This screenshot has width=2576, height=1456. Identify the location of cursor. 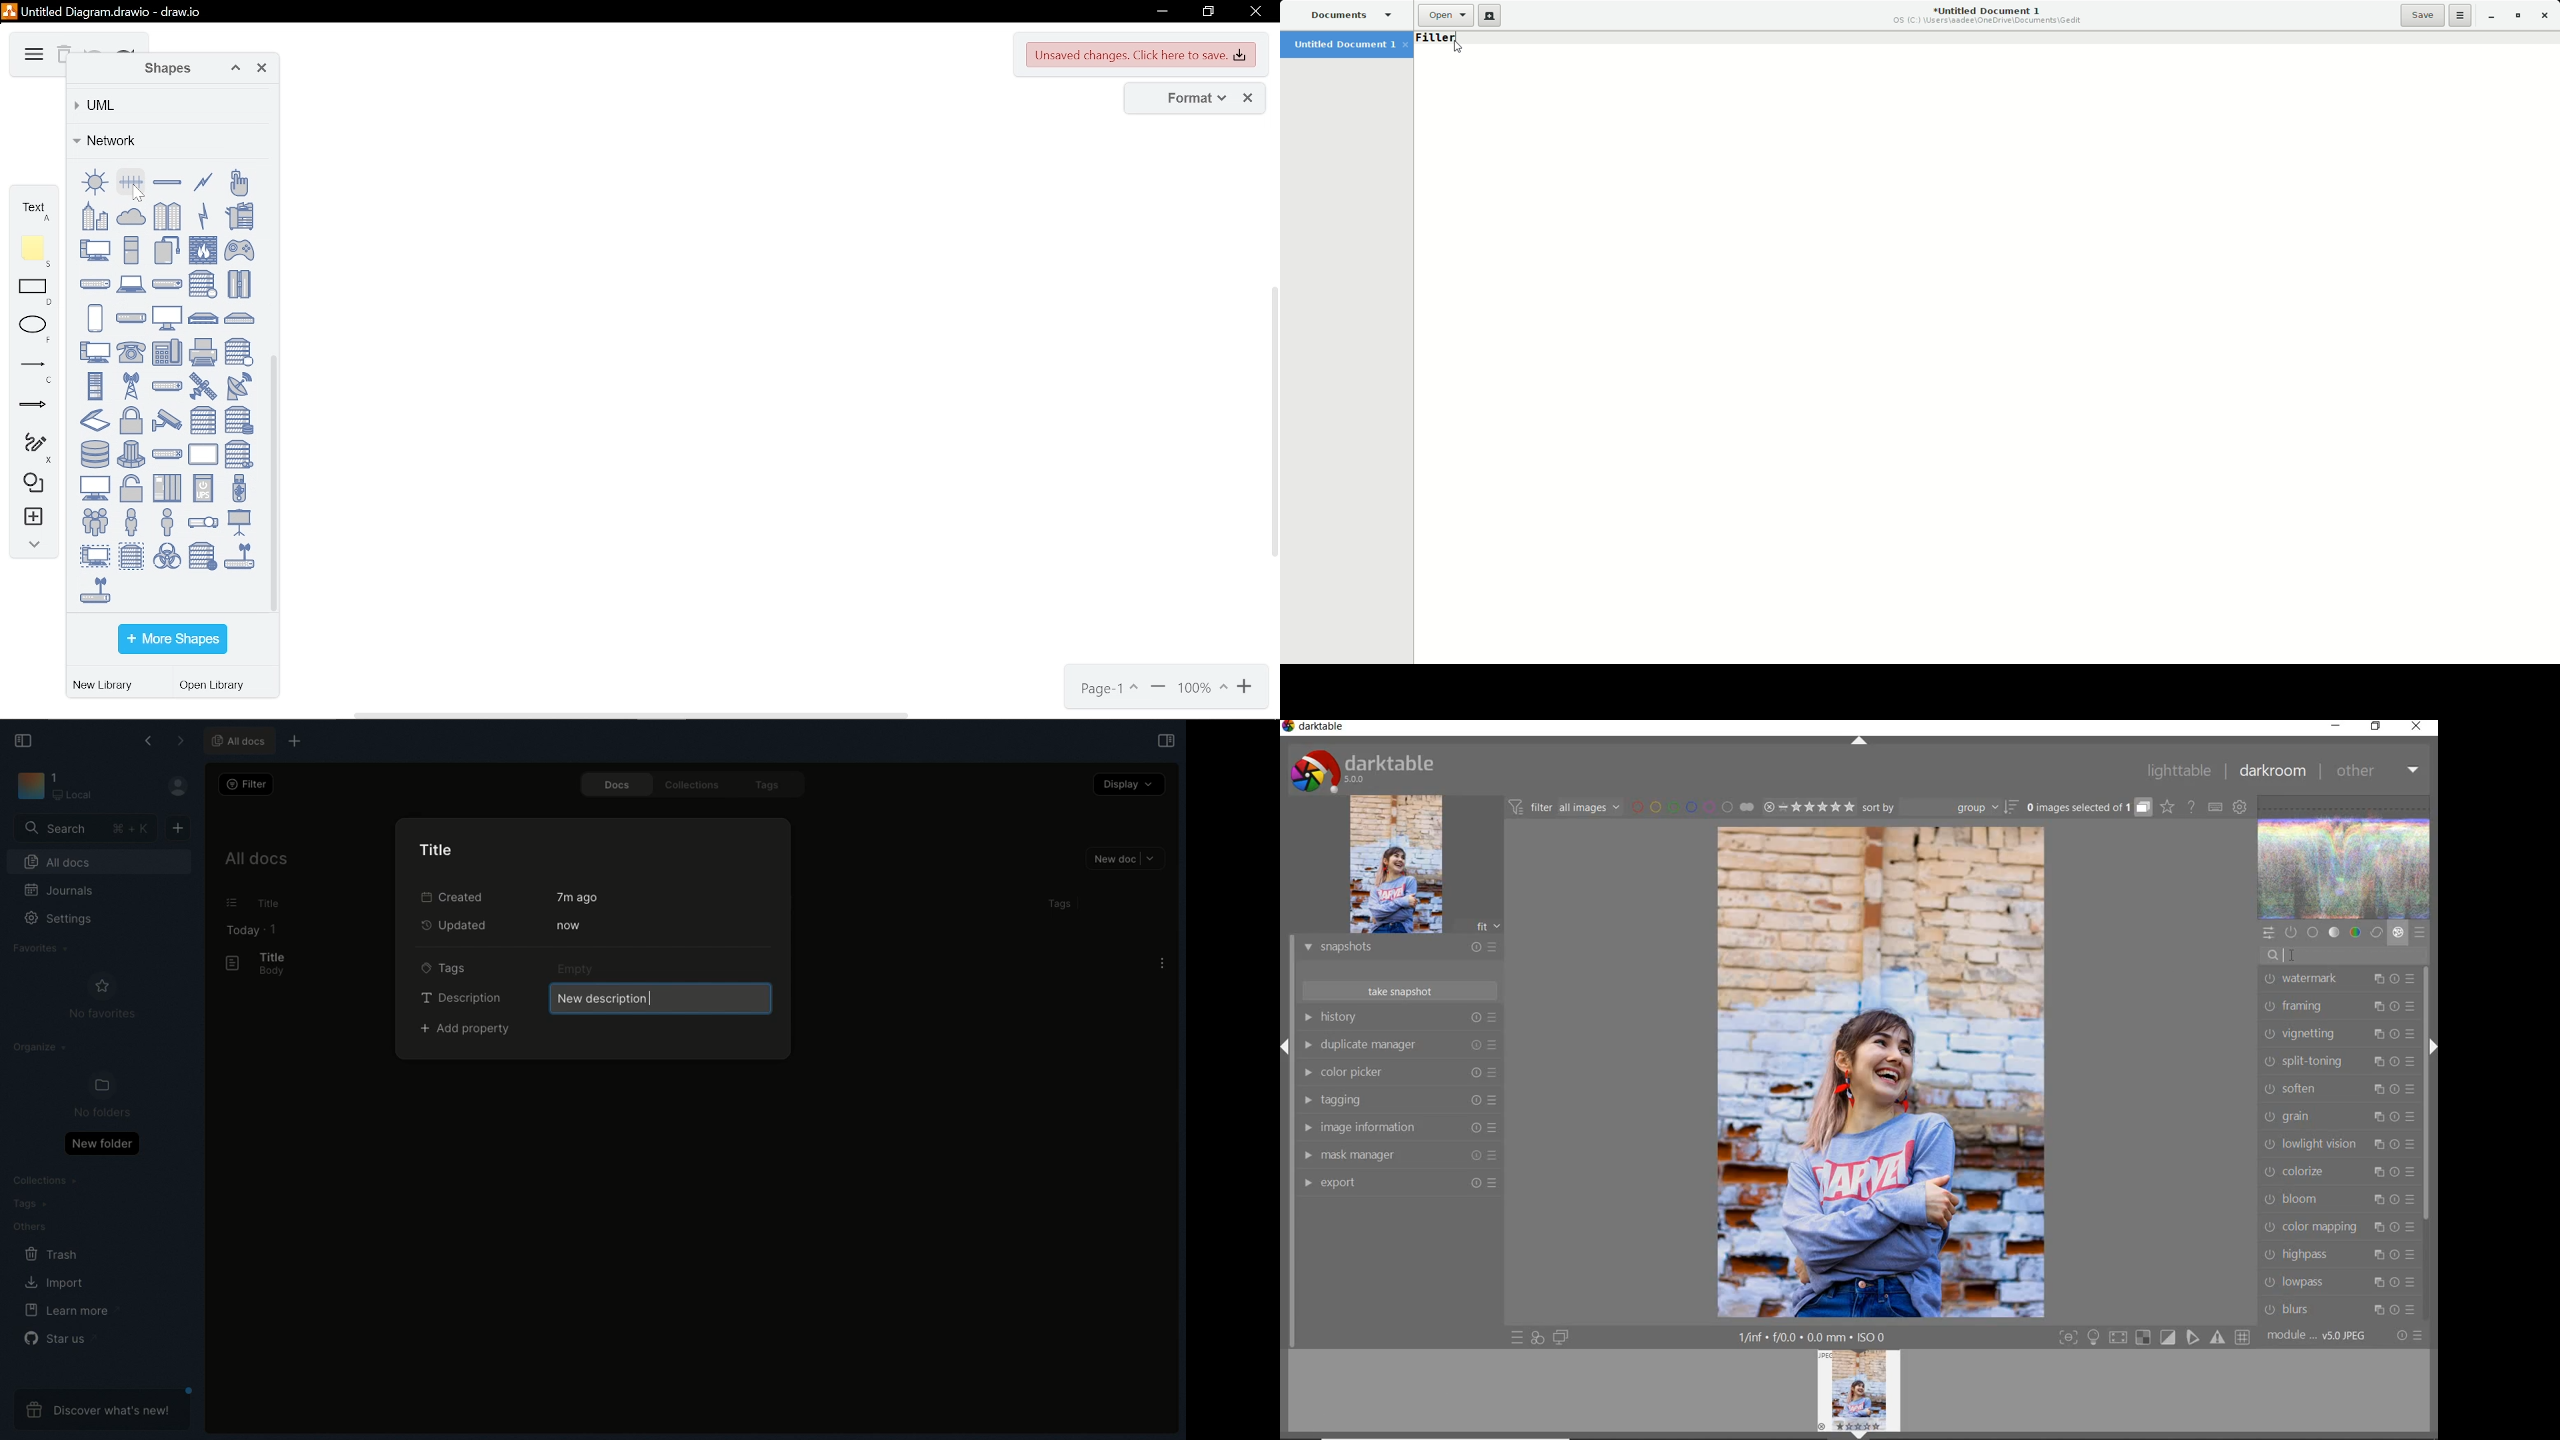
(2294, 954).